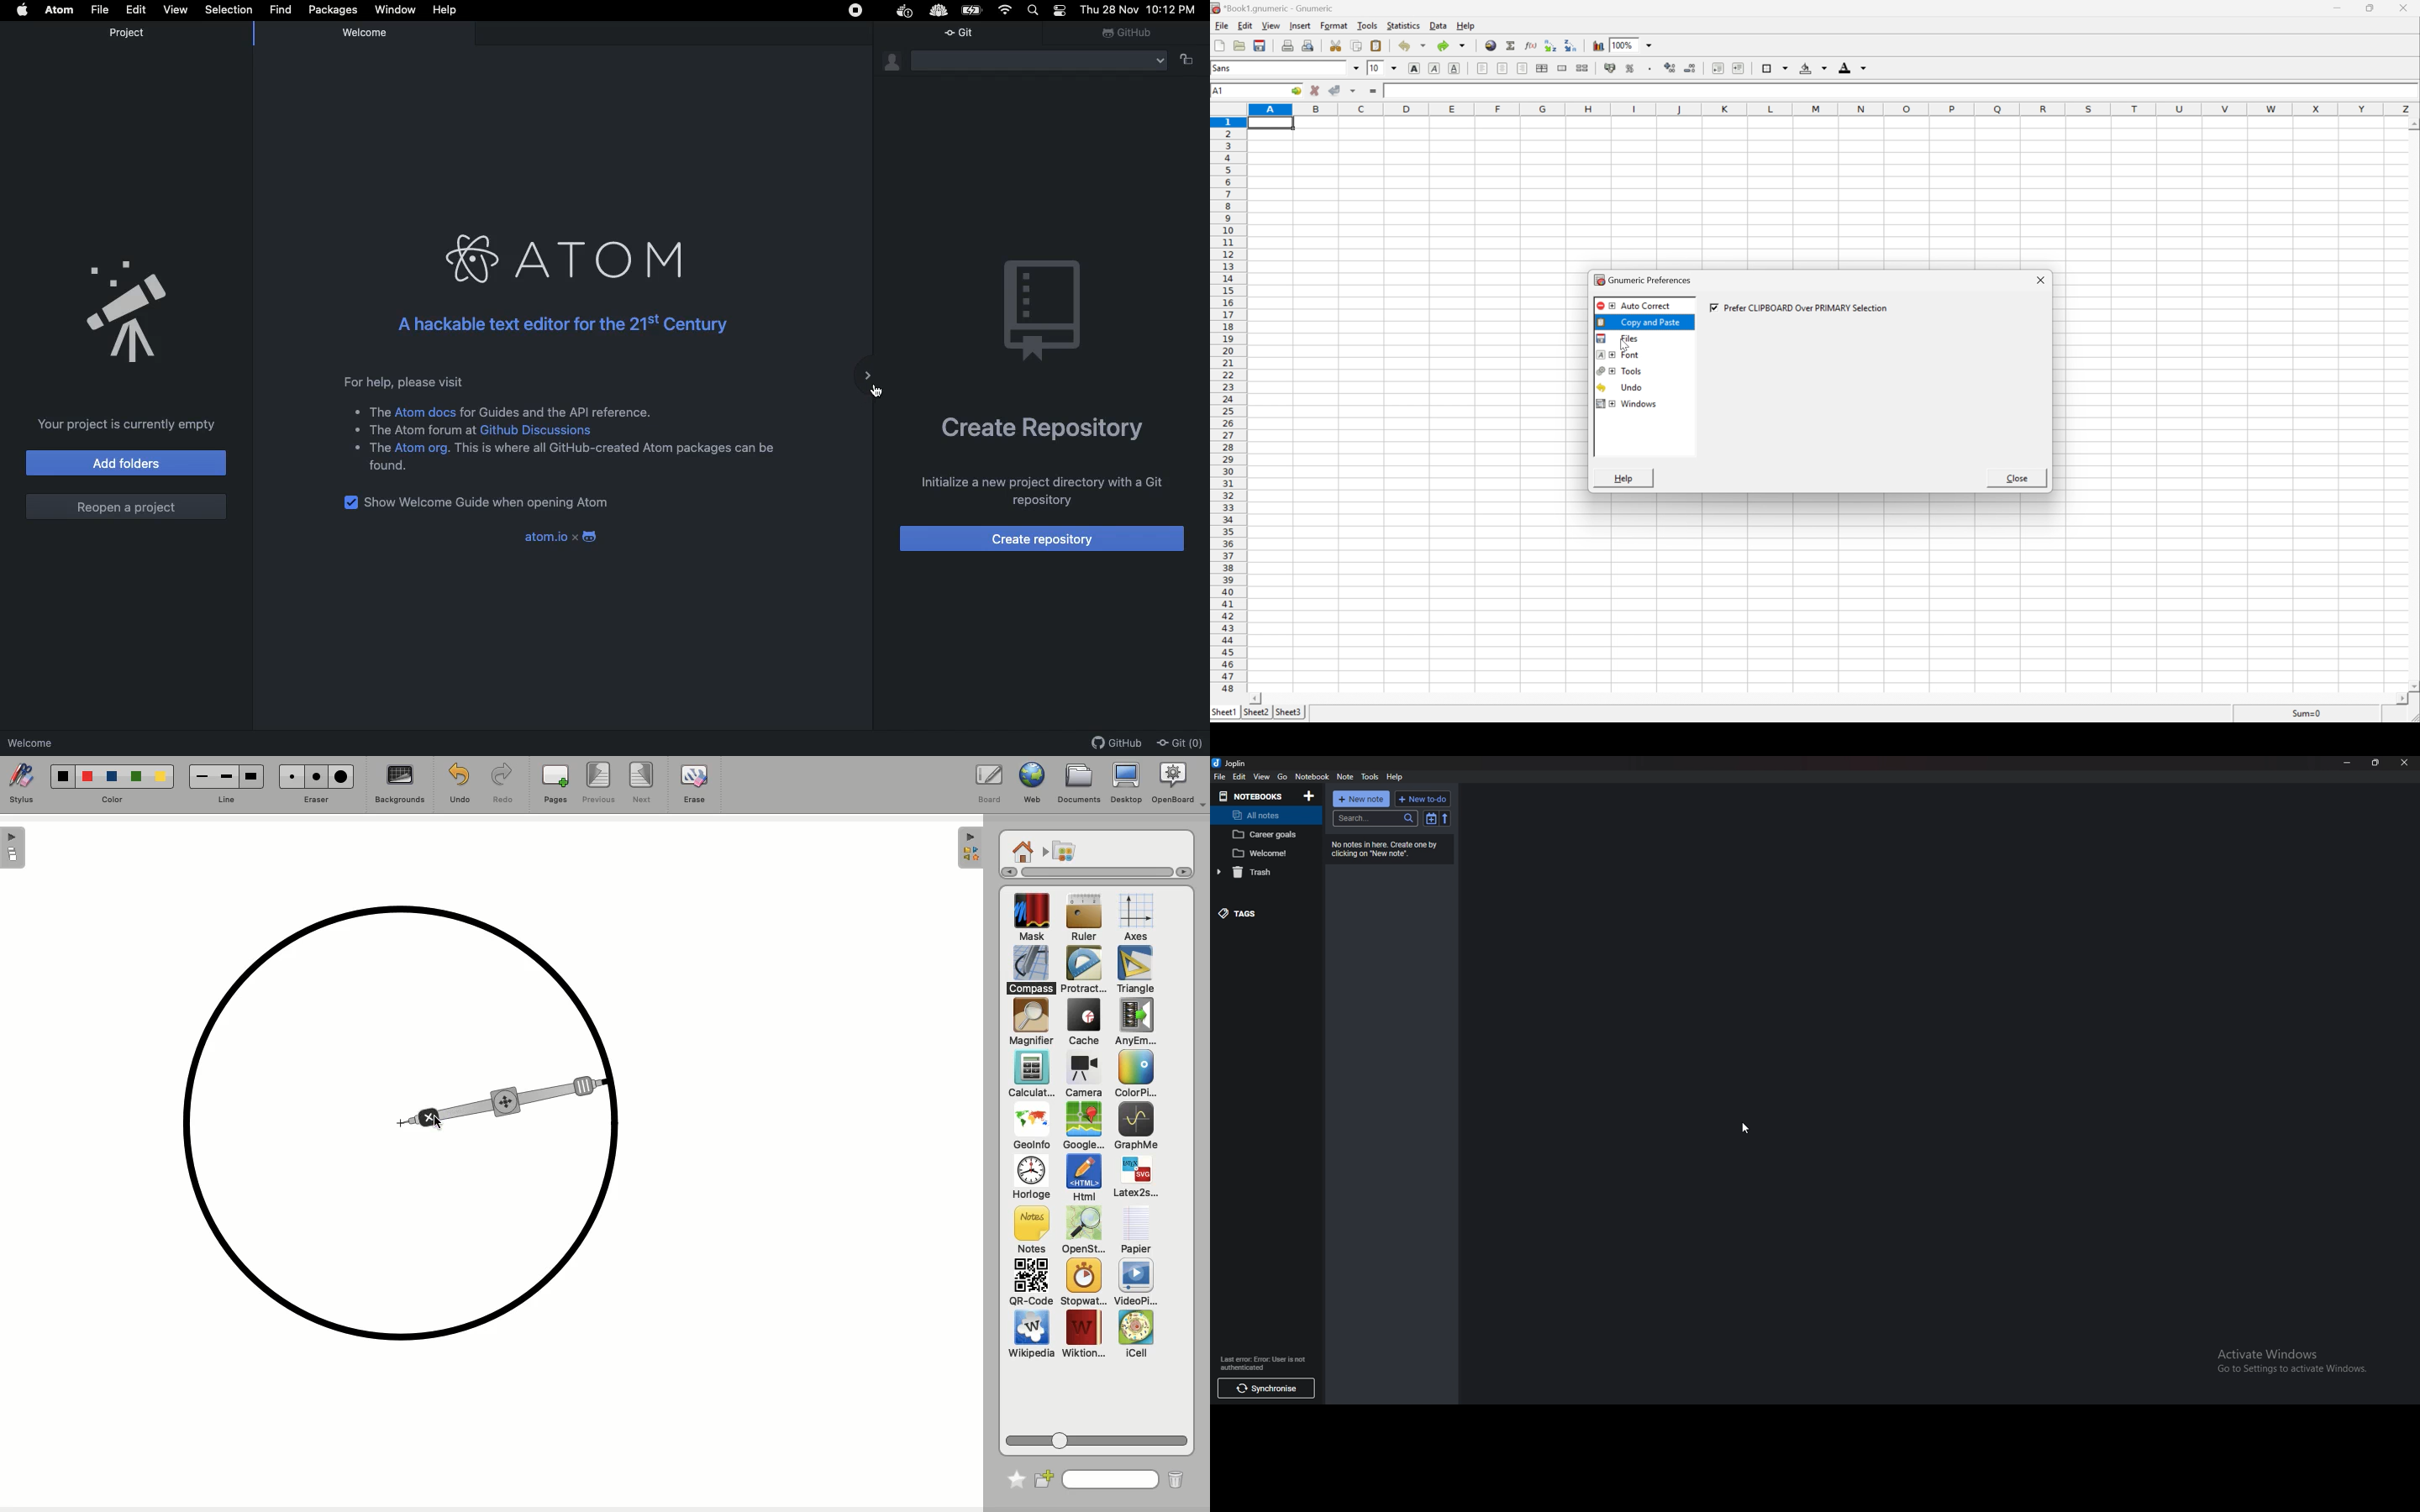 The height and width of the screenshot is (1512, 2436). Describe the element at coordinates (1262, 776) in the screenshot. I see `view` at that location.